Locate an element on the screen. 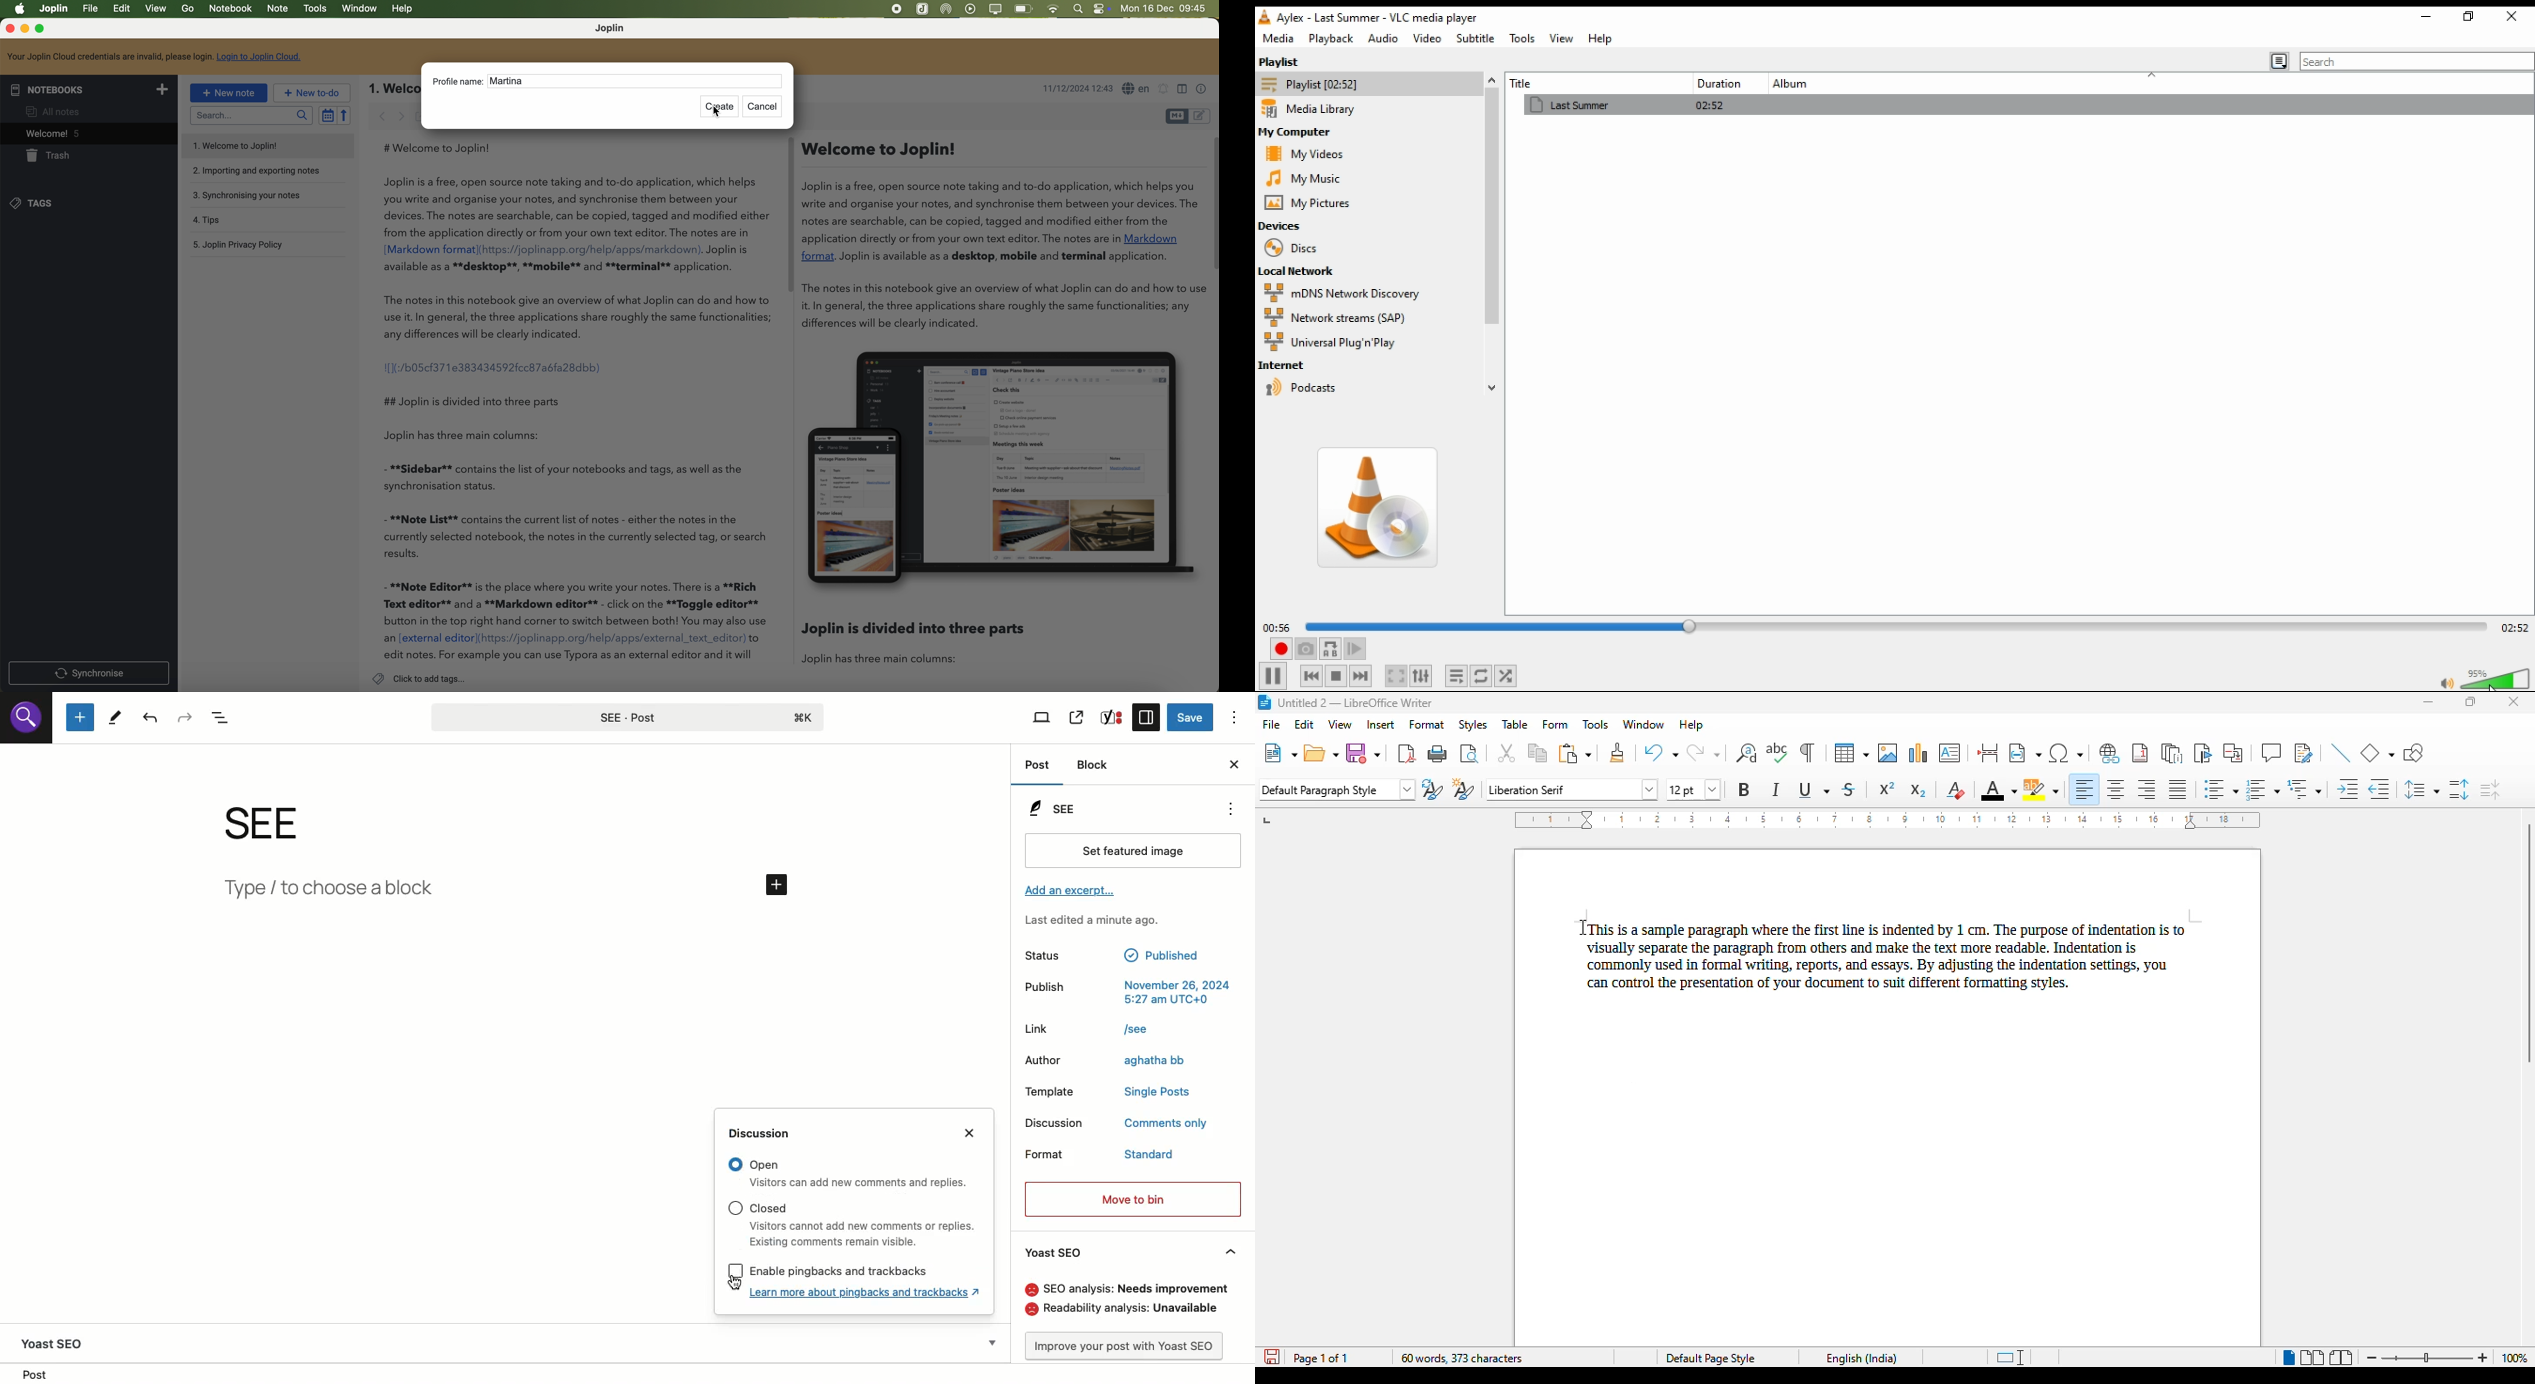  Joplin app is located at coordinates (923, 10).